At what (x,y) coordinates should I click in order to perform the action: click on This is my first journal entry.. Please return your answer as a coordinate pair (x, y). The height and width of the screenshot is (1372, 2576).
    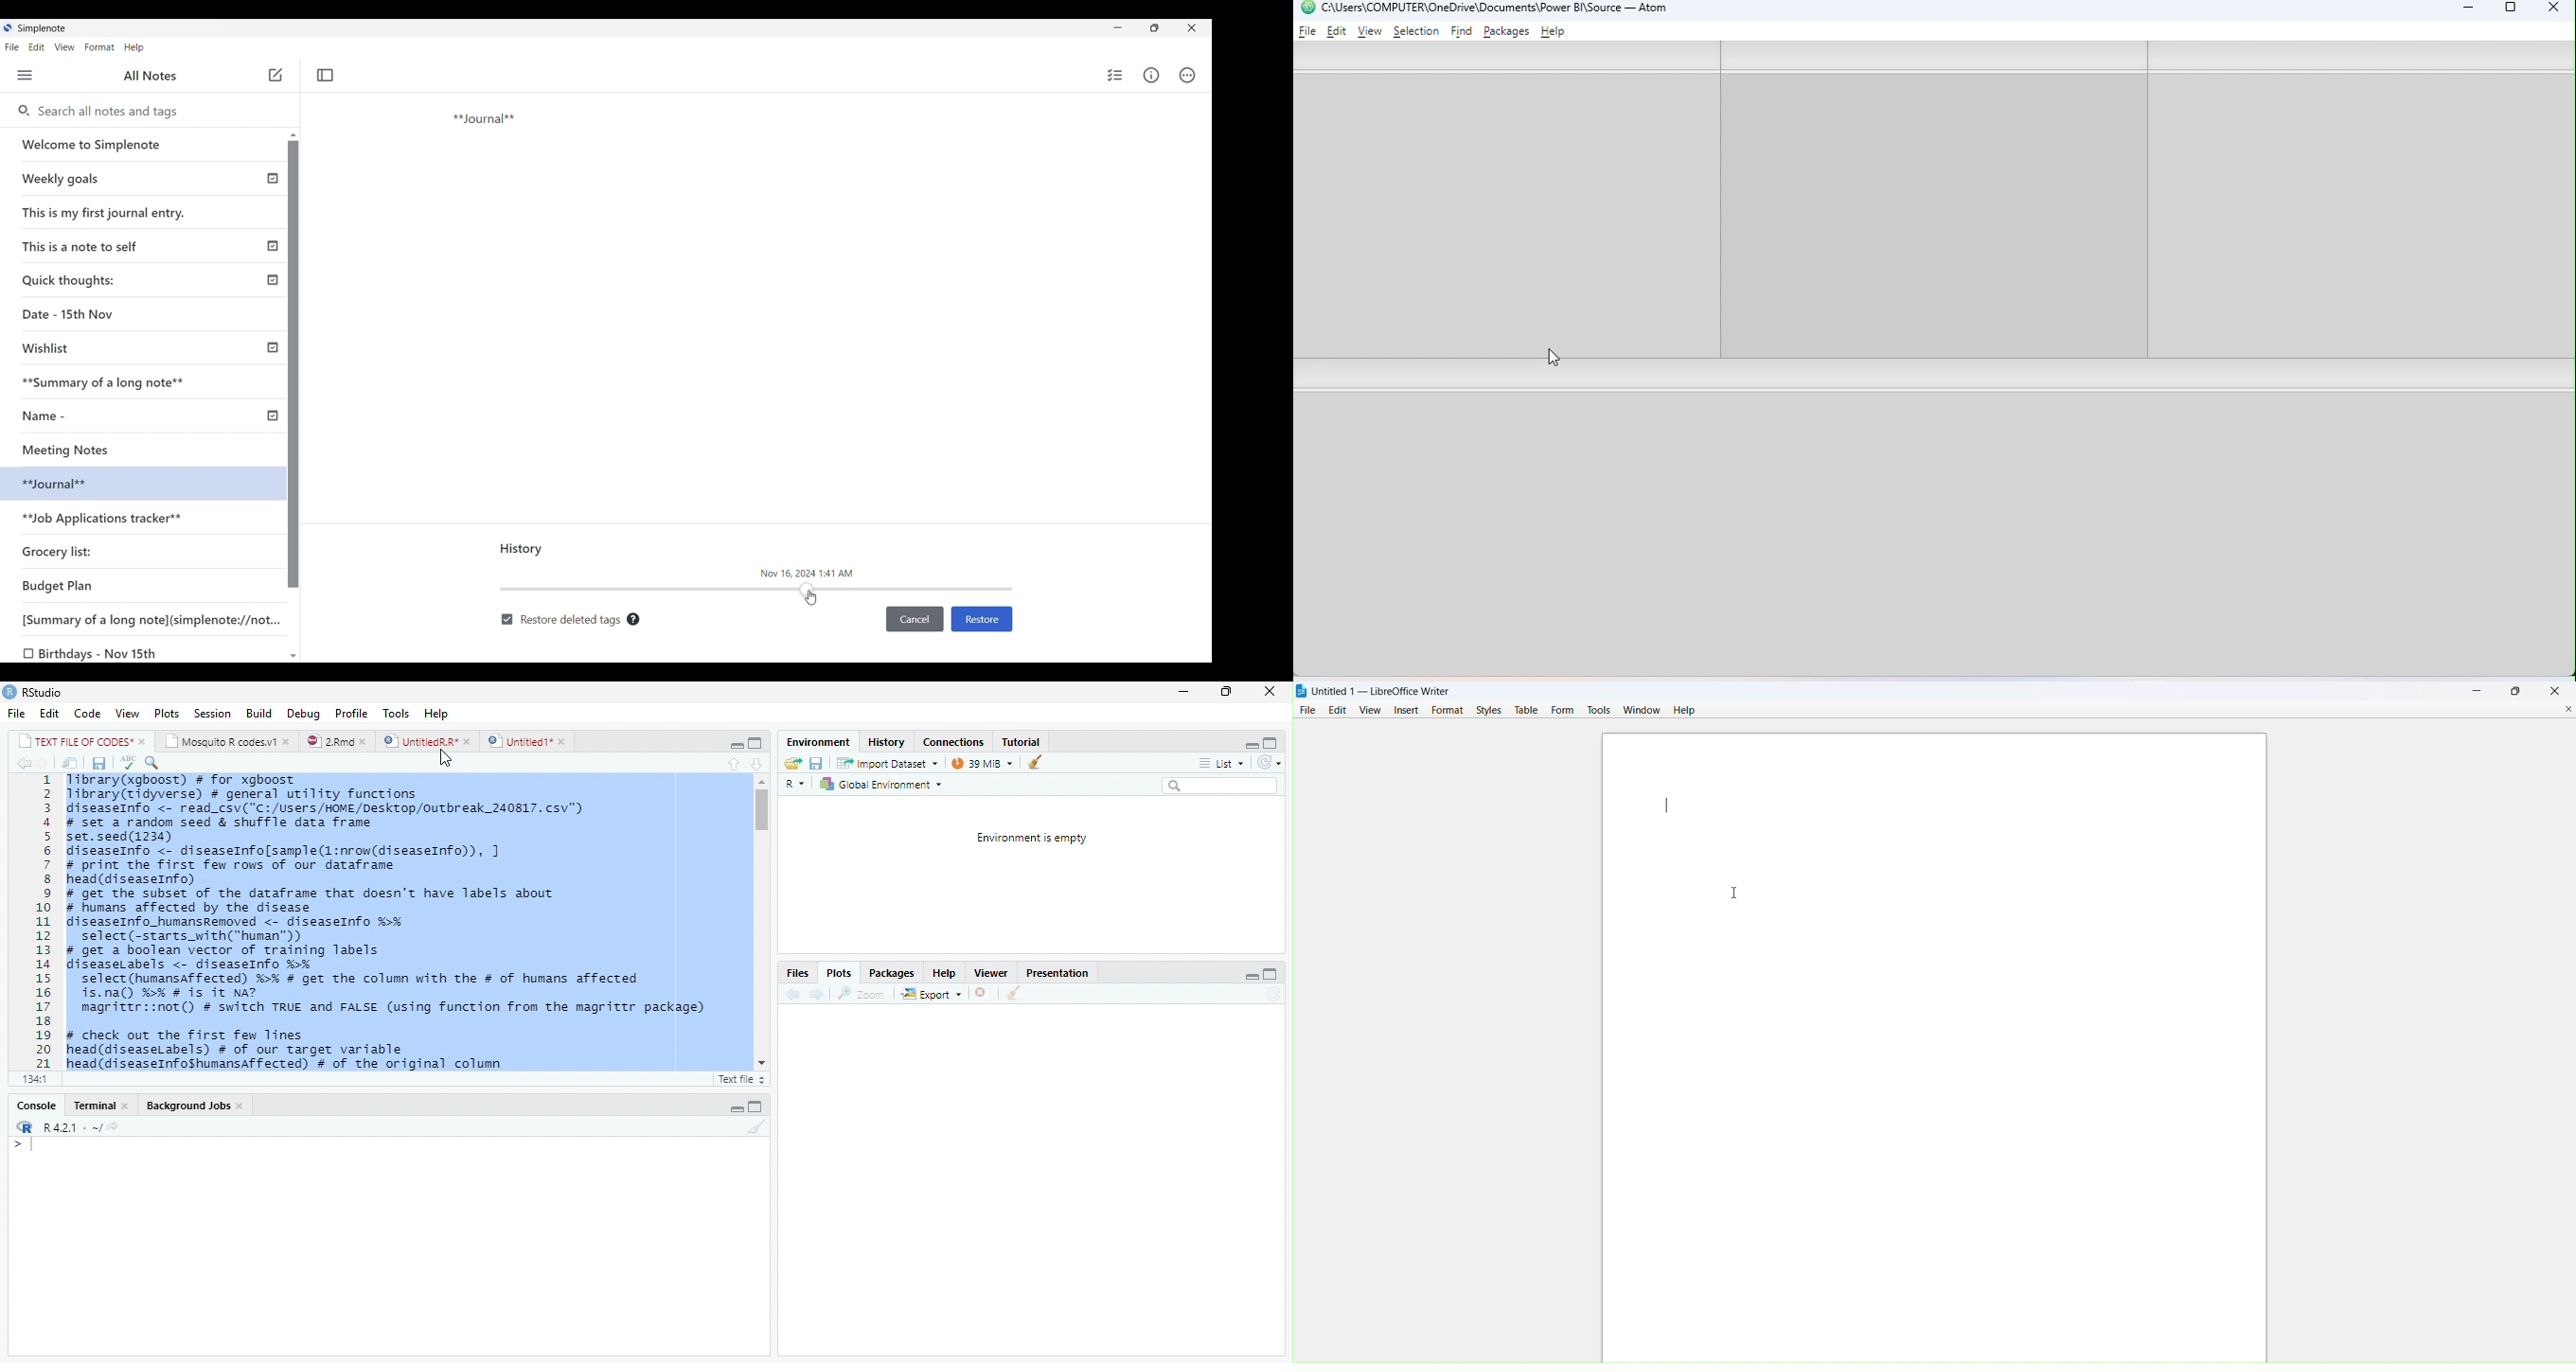
    Looking at the image, I should click on (105, 212).